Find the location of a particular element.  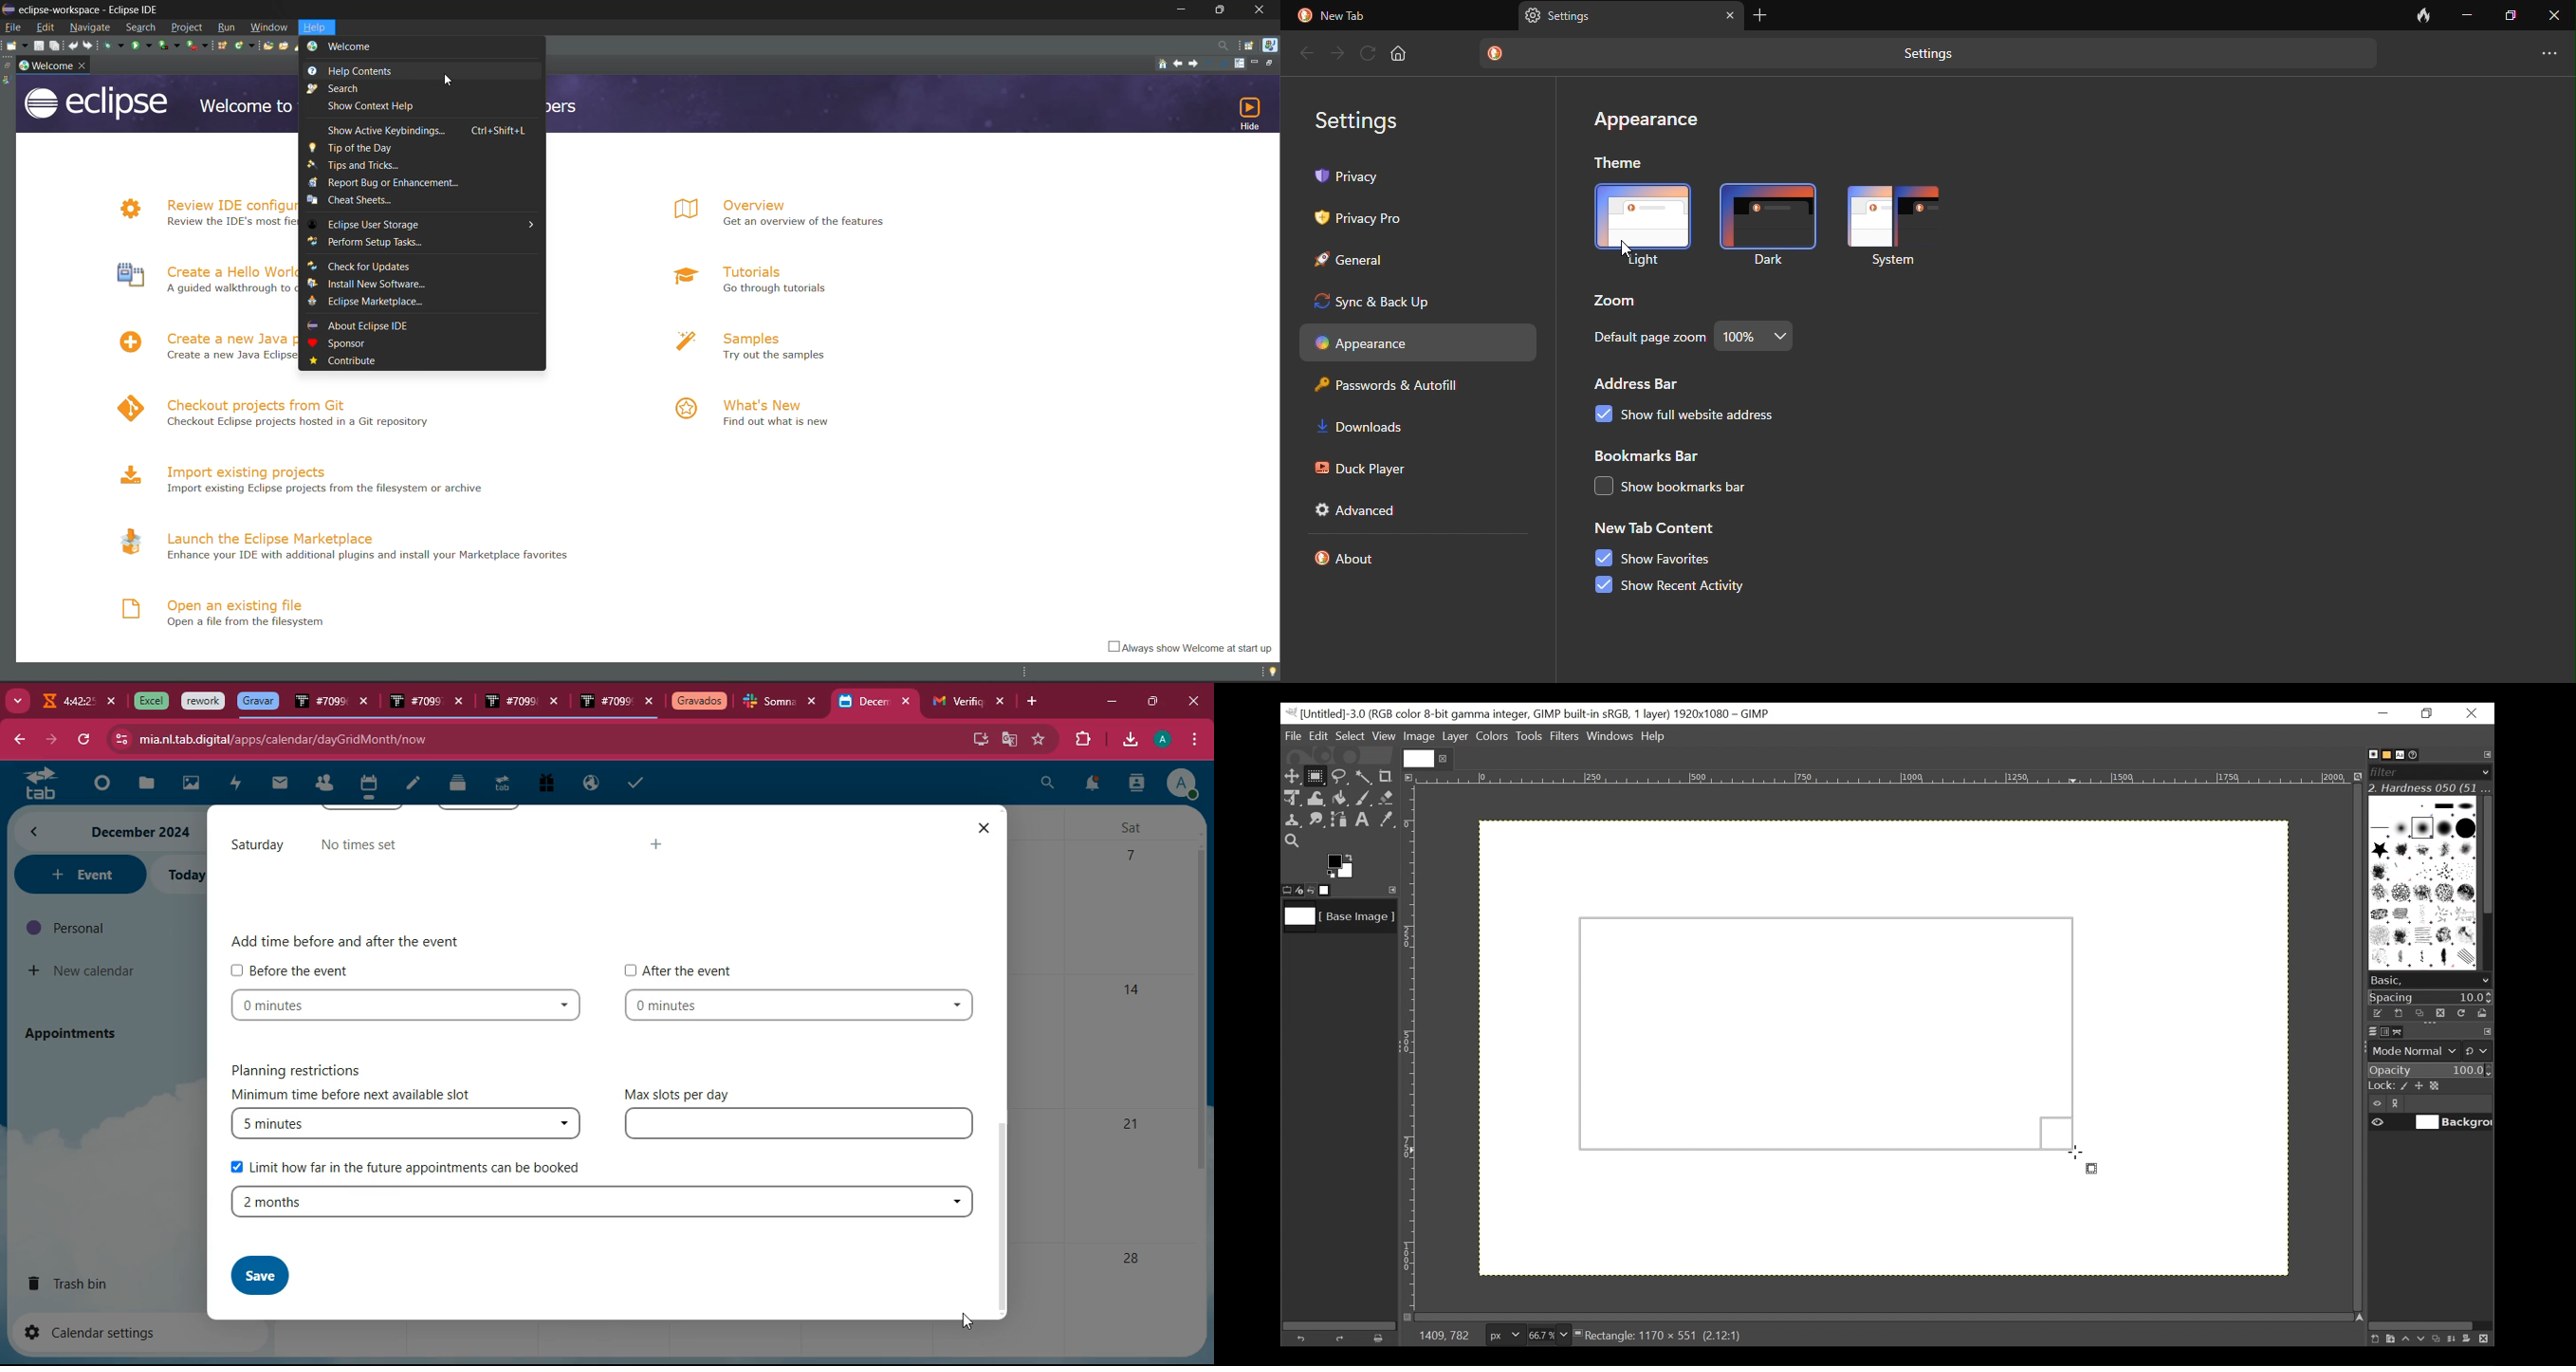

after the event is located at coordinates (682, 969).